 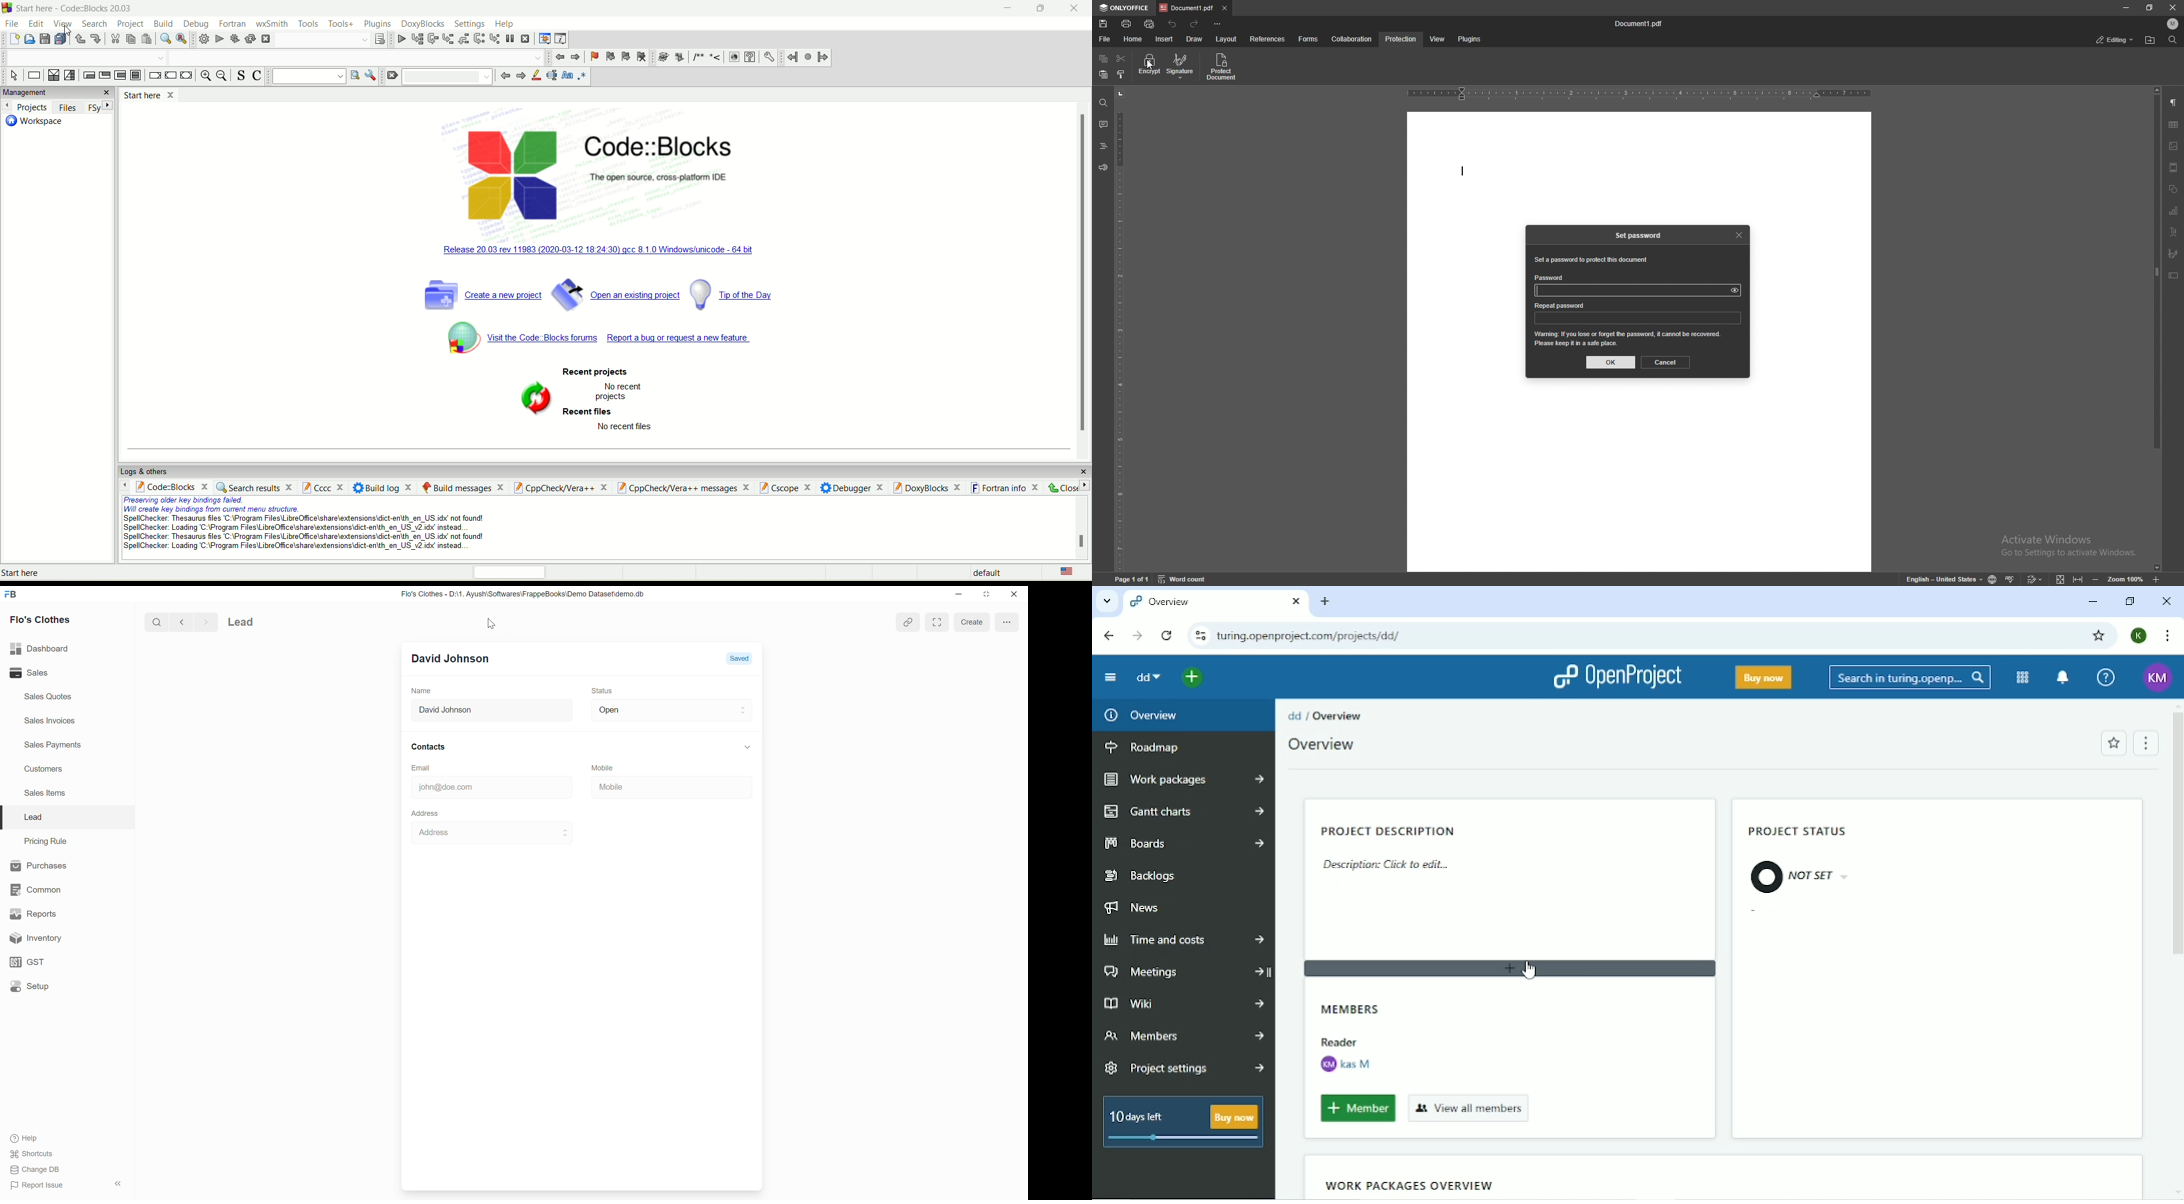 I want to click on undo, so click(x=1173, y=24).